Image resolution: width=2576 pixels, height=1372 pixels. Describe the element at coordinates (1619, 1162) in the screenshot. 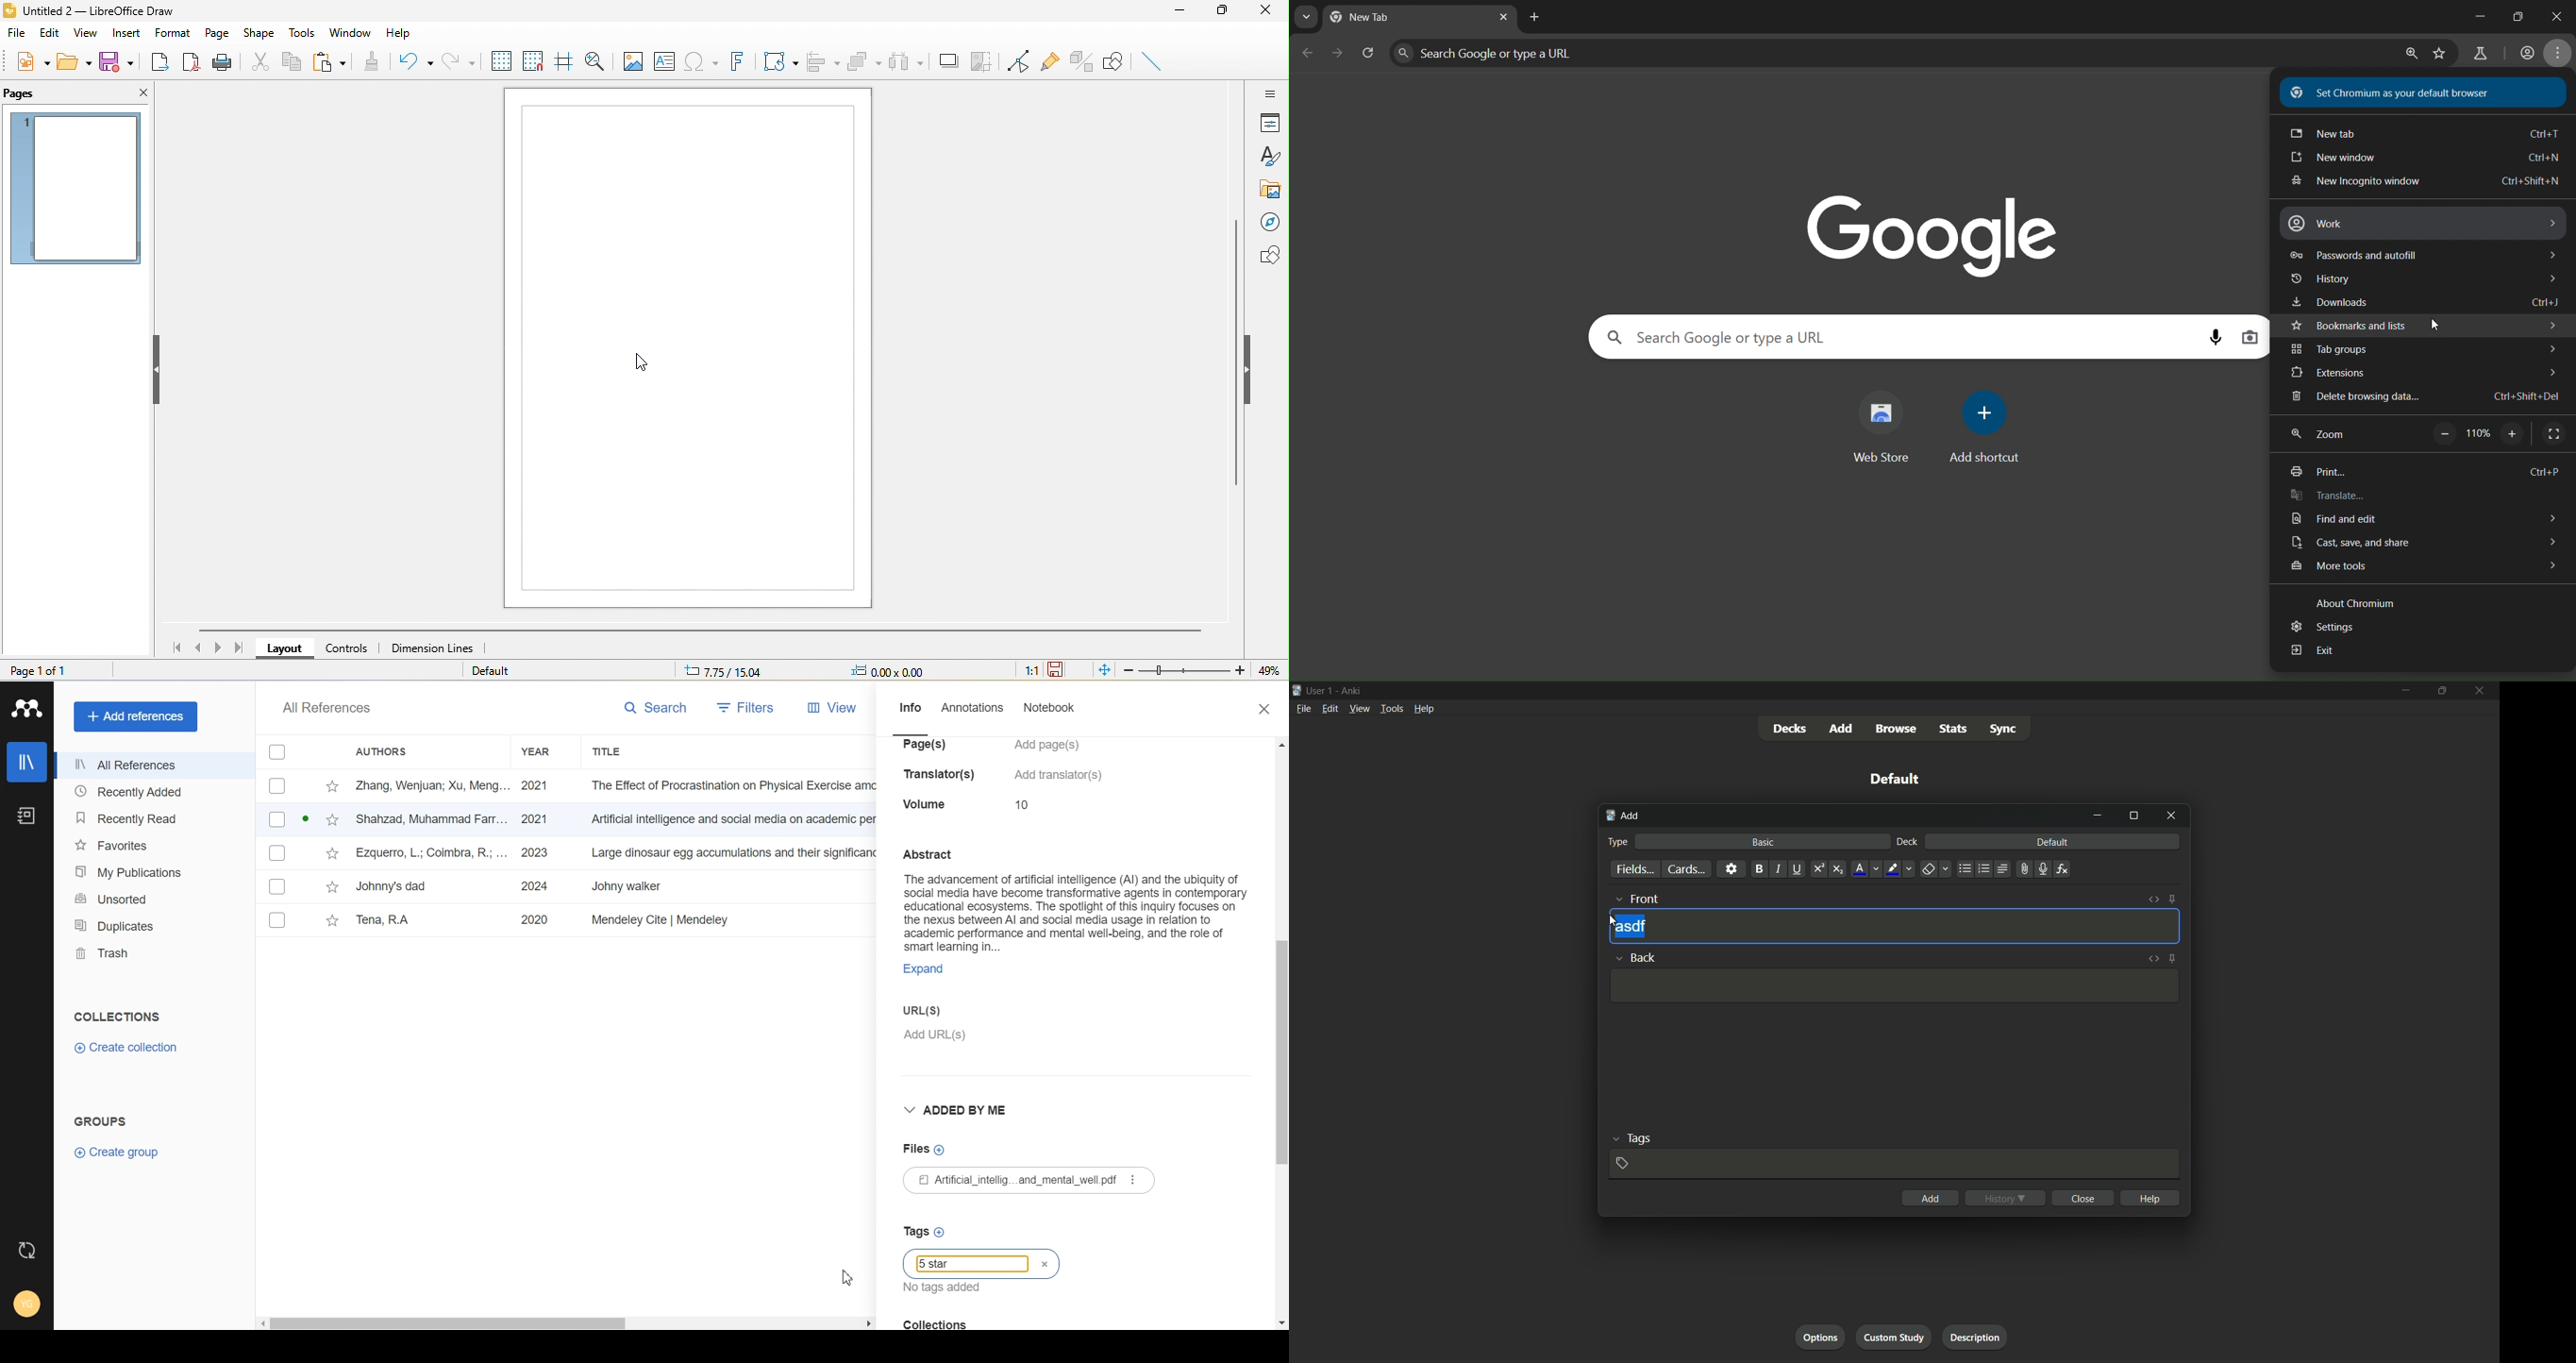

I see `add tag` at that location.